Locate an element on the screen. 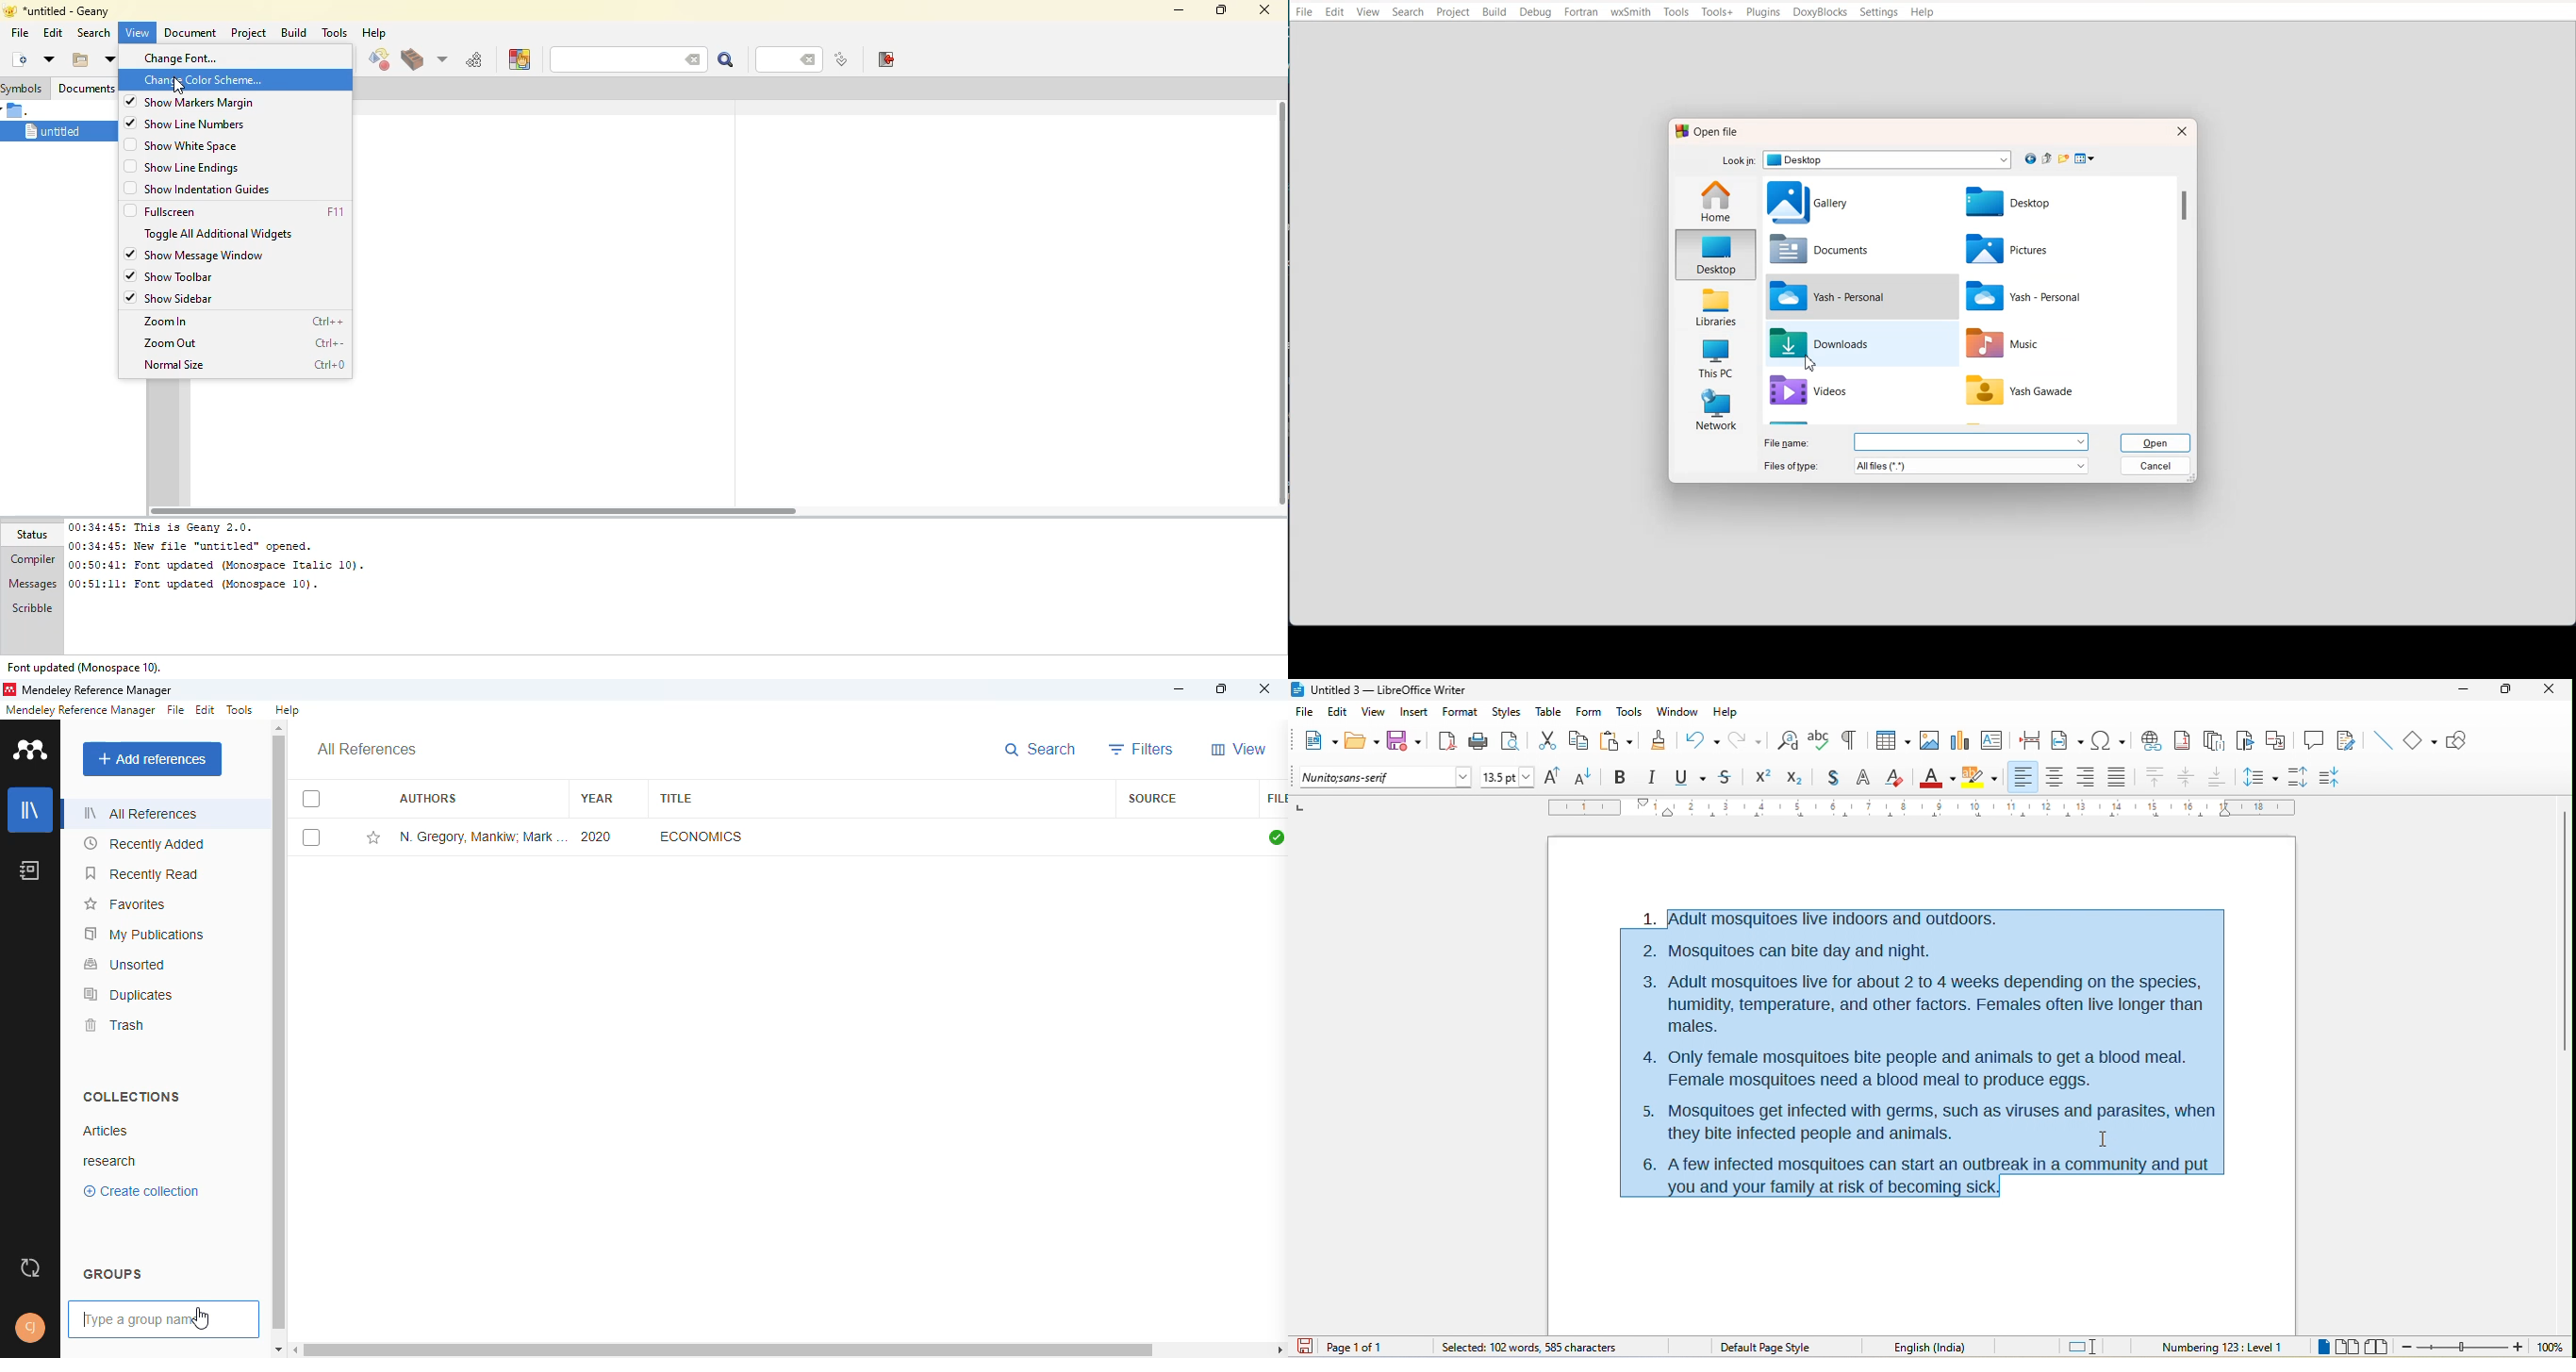 The height and width of the screenshot is (1372, 2576). profile is located at coordinates (30, 1329).